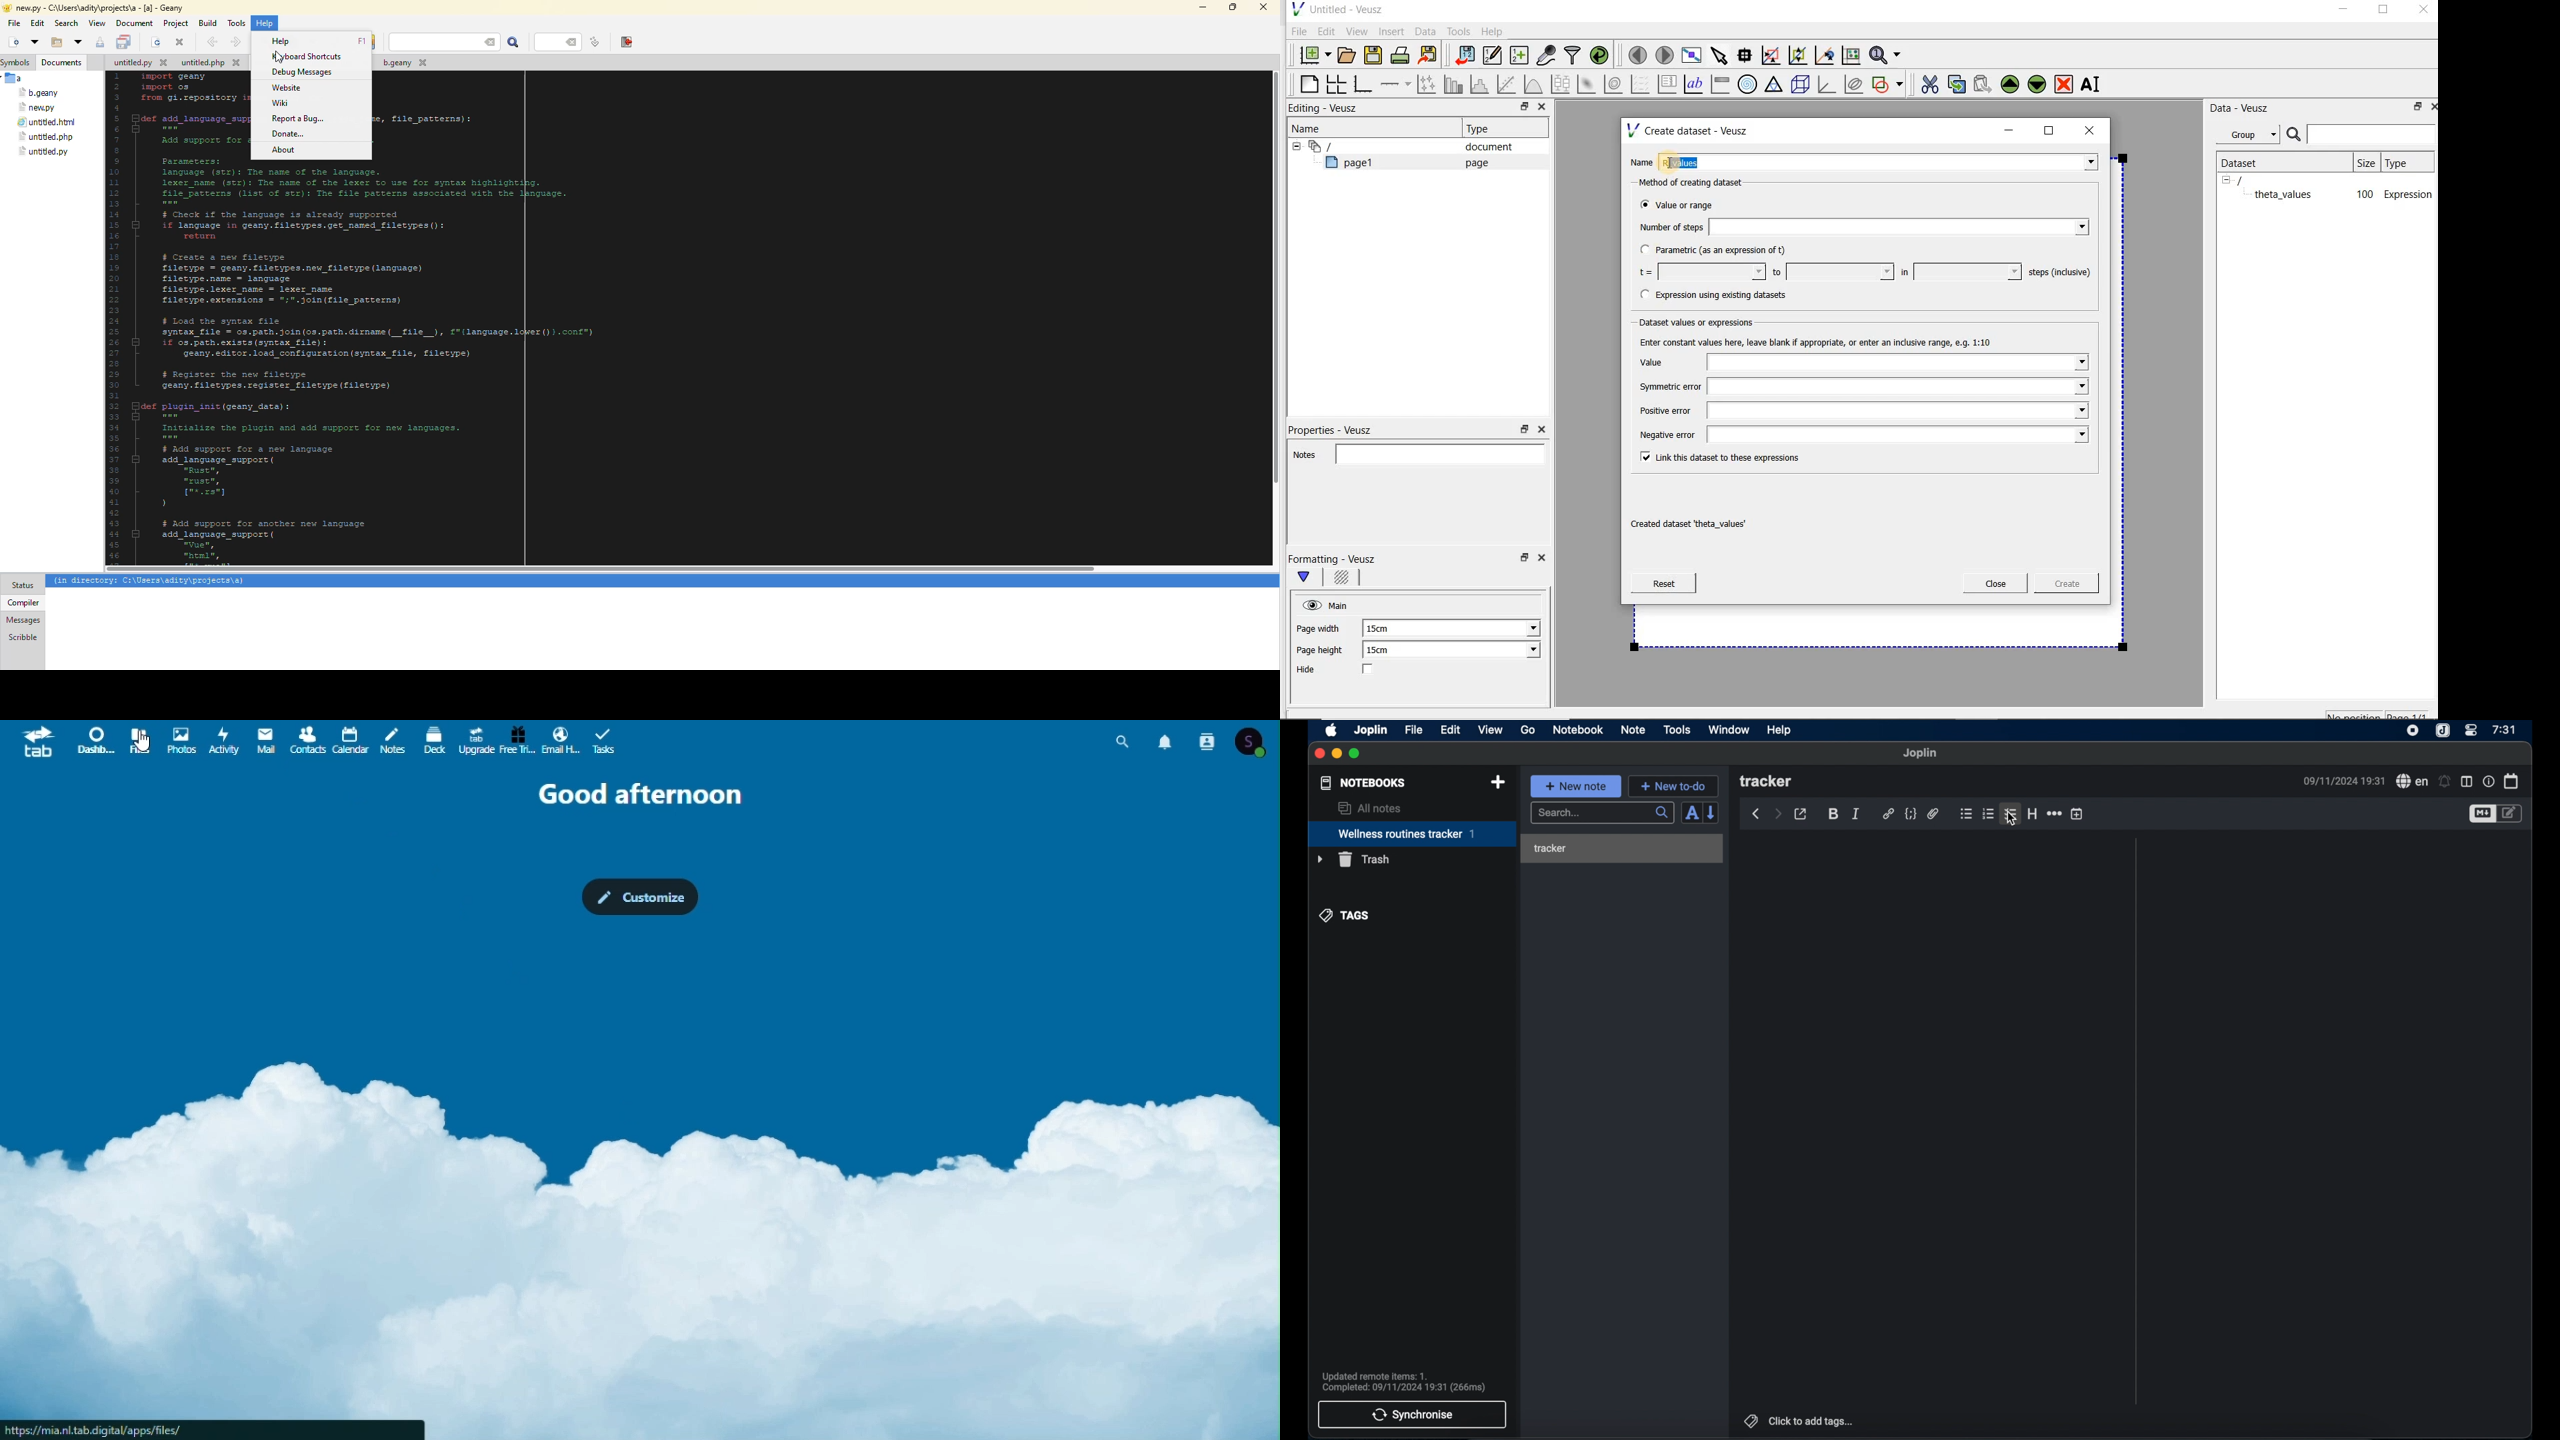 This screenshot has width=2576, height=1456. I want to click on reverse sort order, so click(1712, 813).